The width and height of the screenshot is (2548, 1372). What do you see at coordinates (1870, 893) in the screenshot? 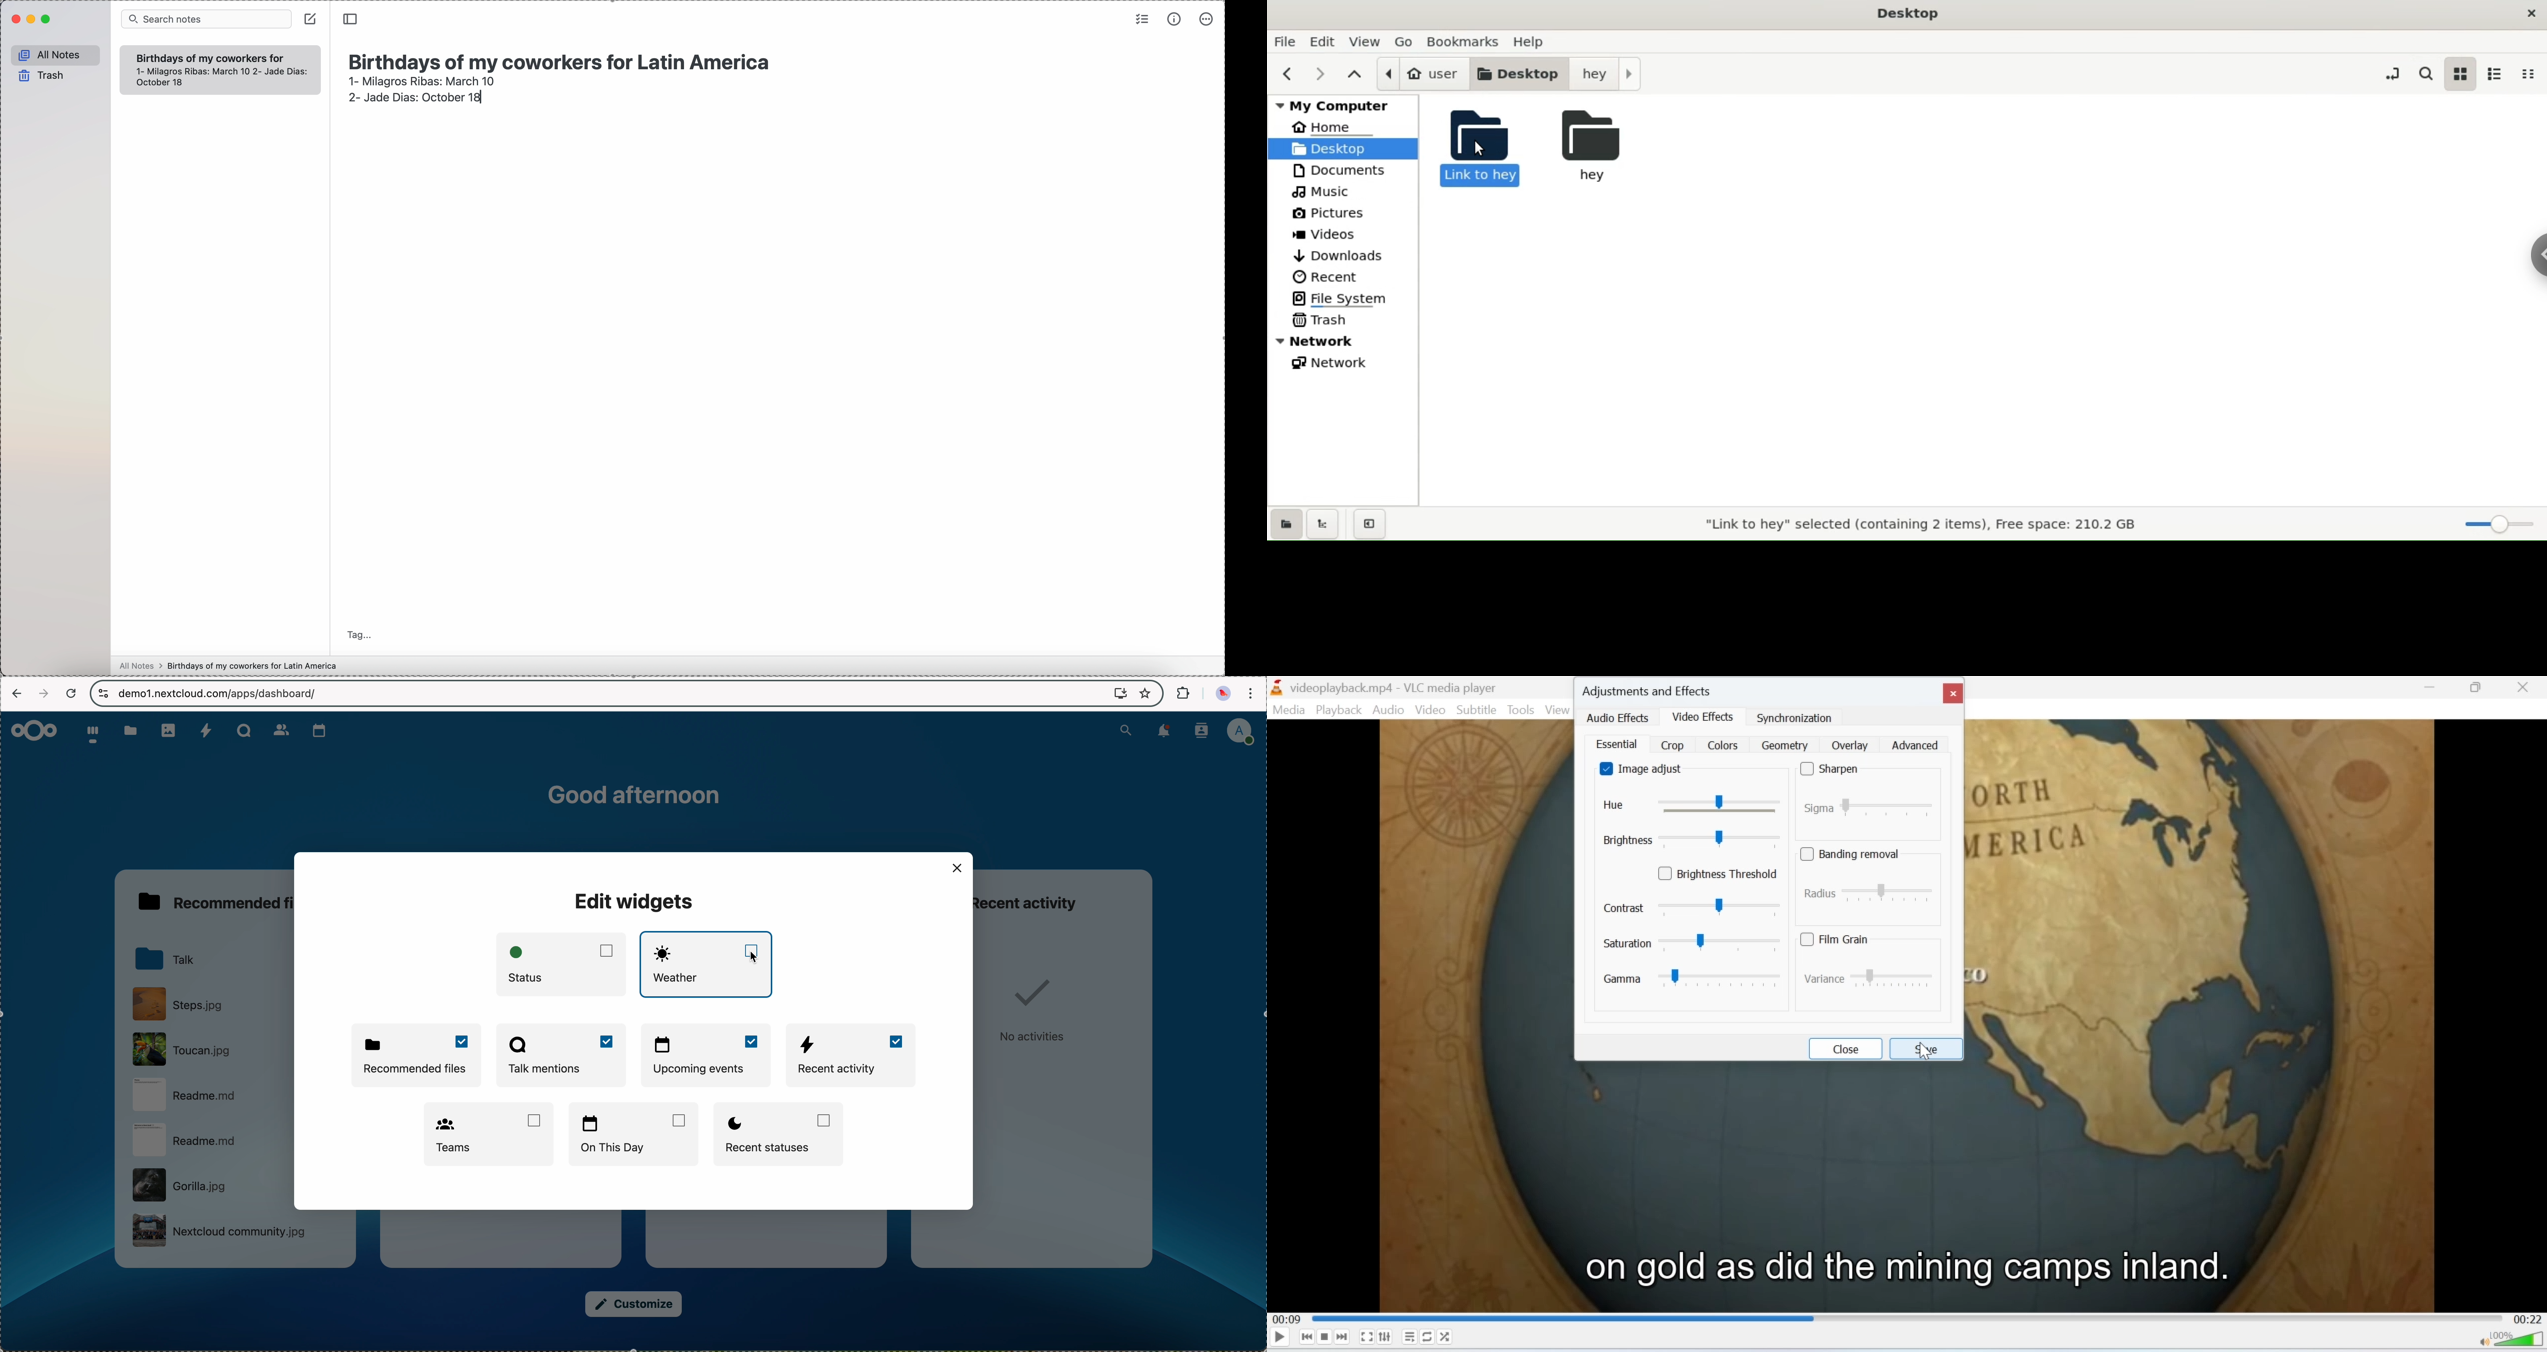
I see `radius` at bounding box center [1870, 893].